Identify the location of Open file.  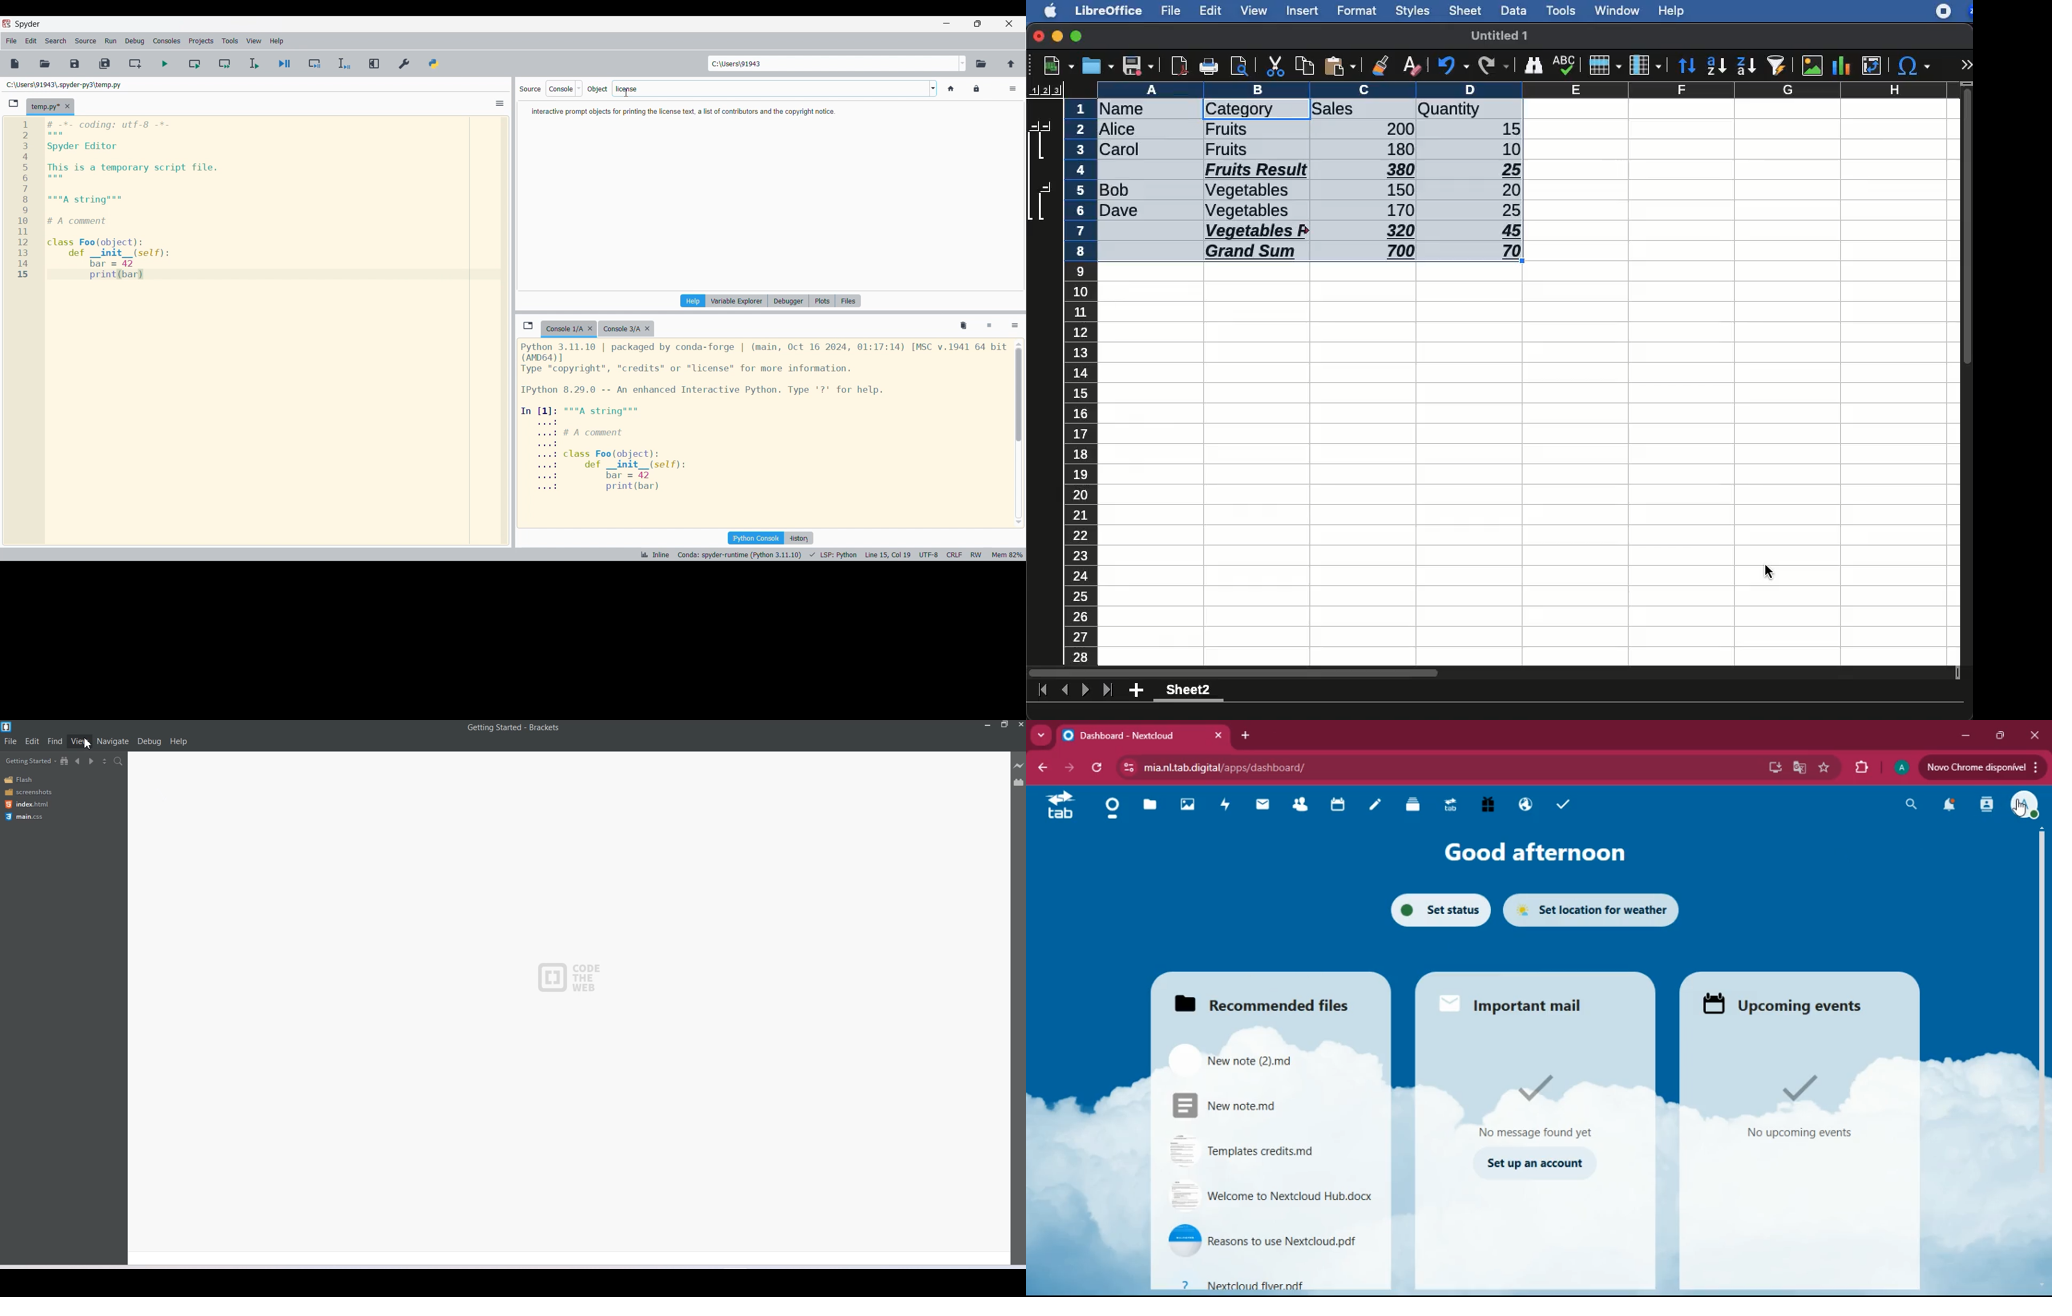
(44, 64).